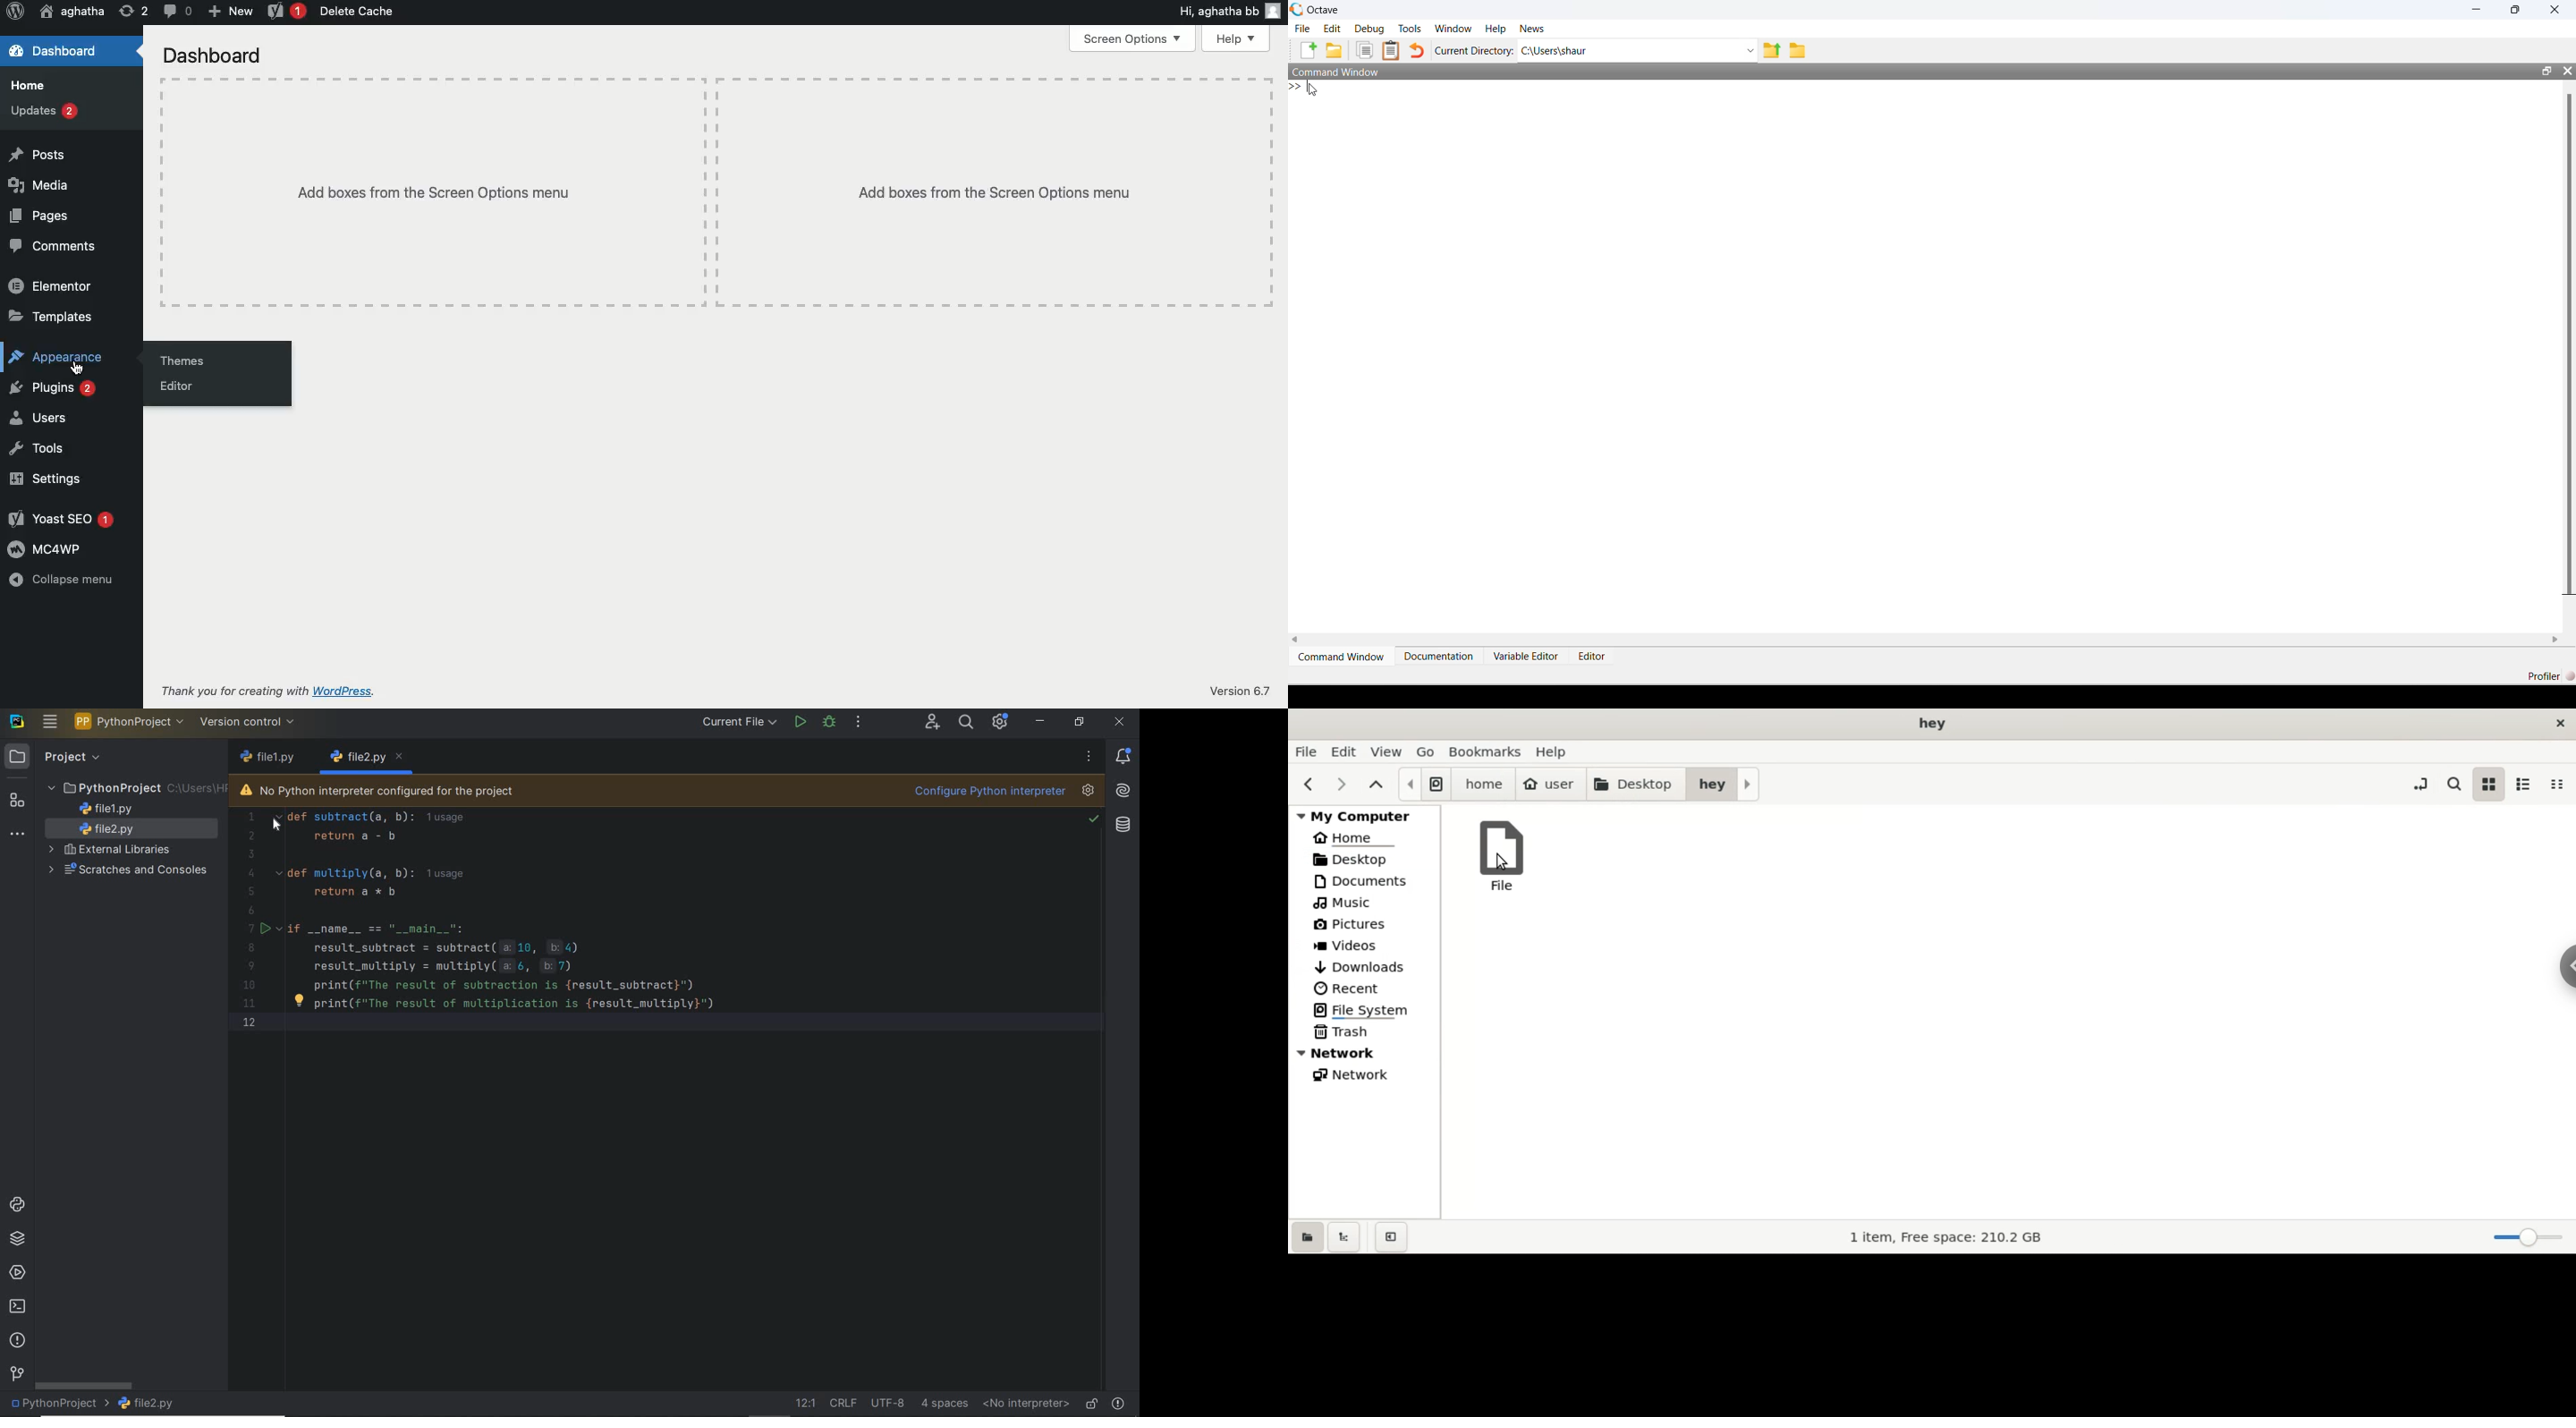  I want to click on Paste, so click(1391, 51).